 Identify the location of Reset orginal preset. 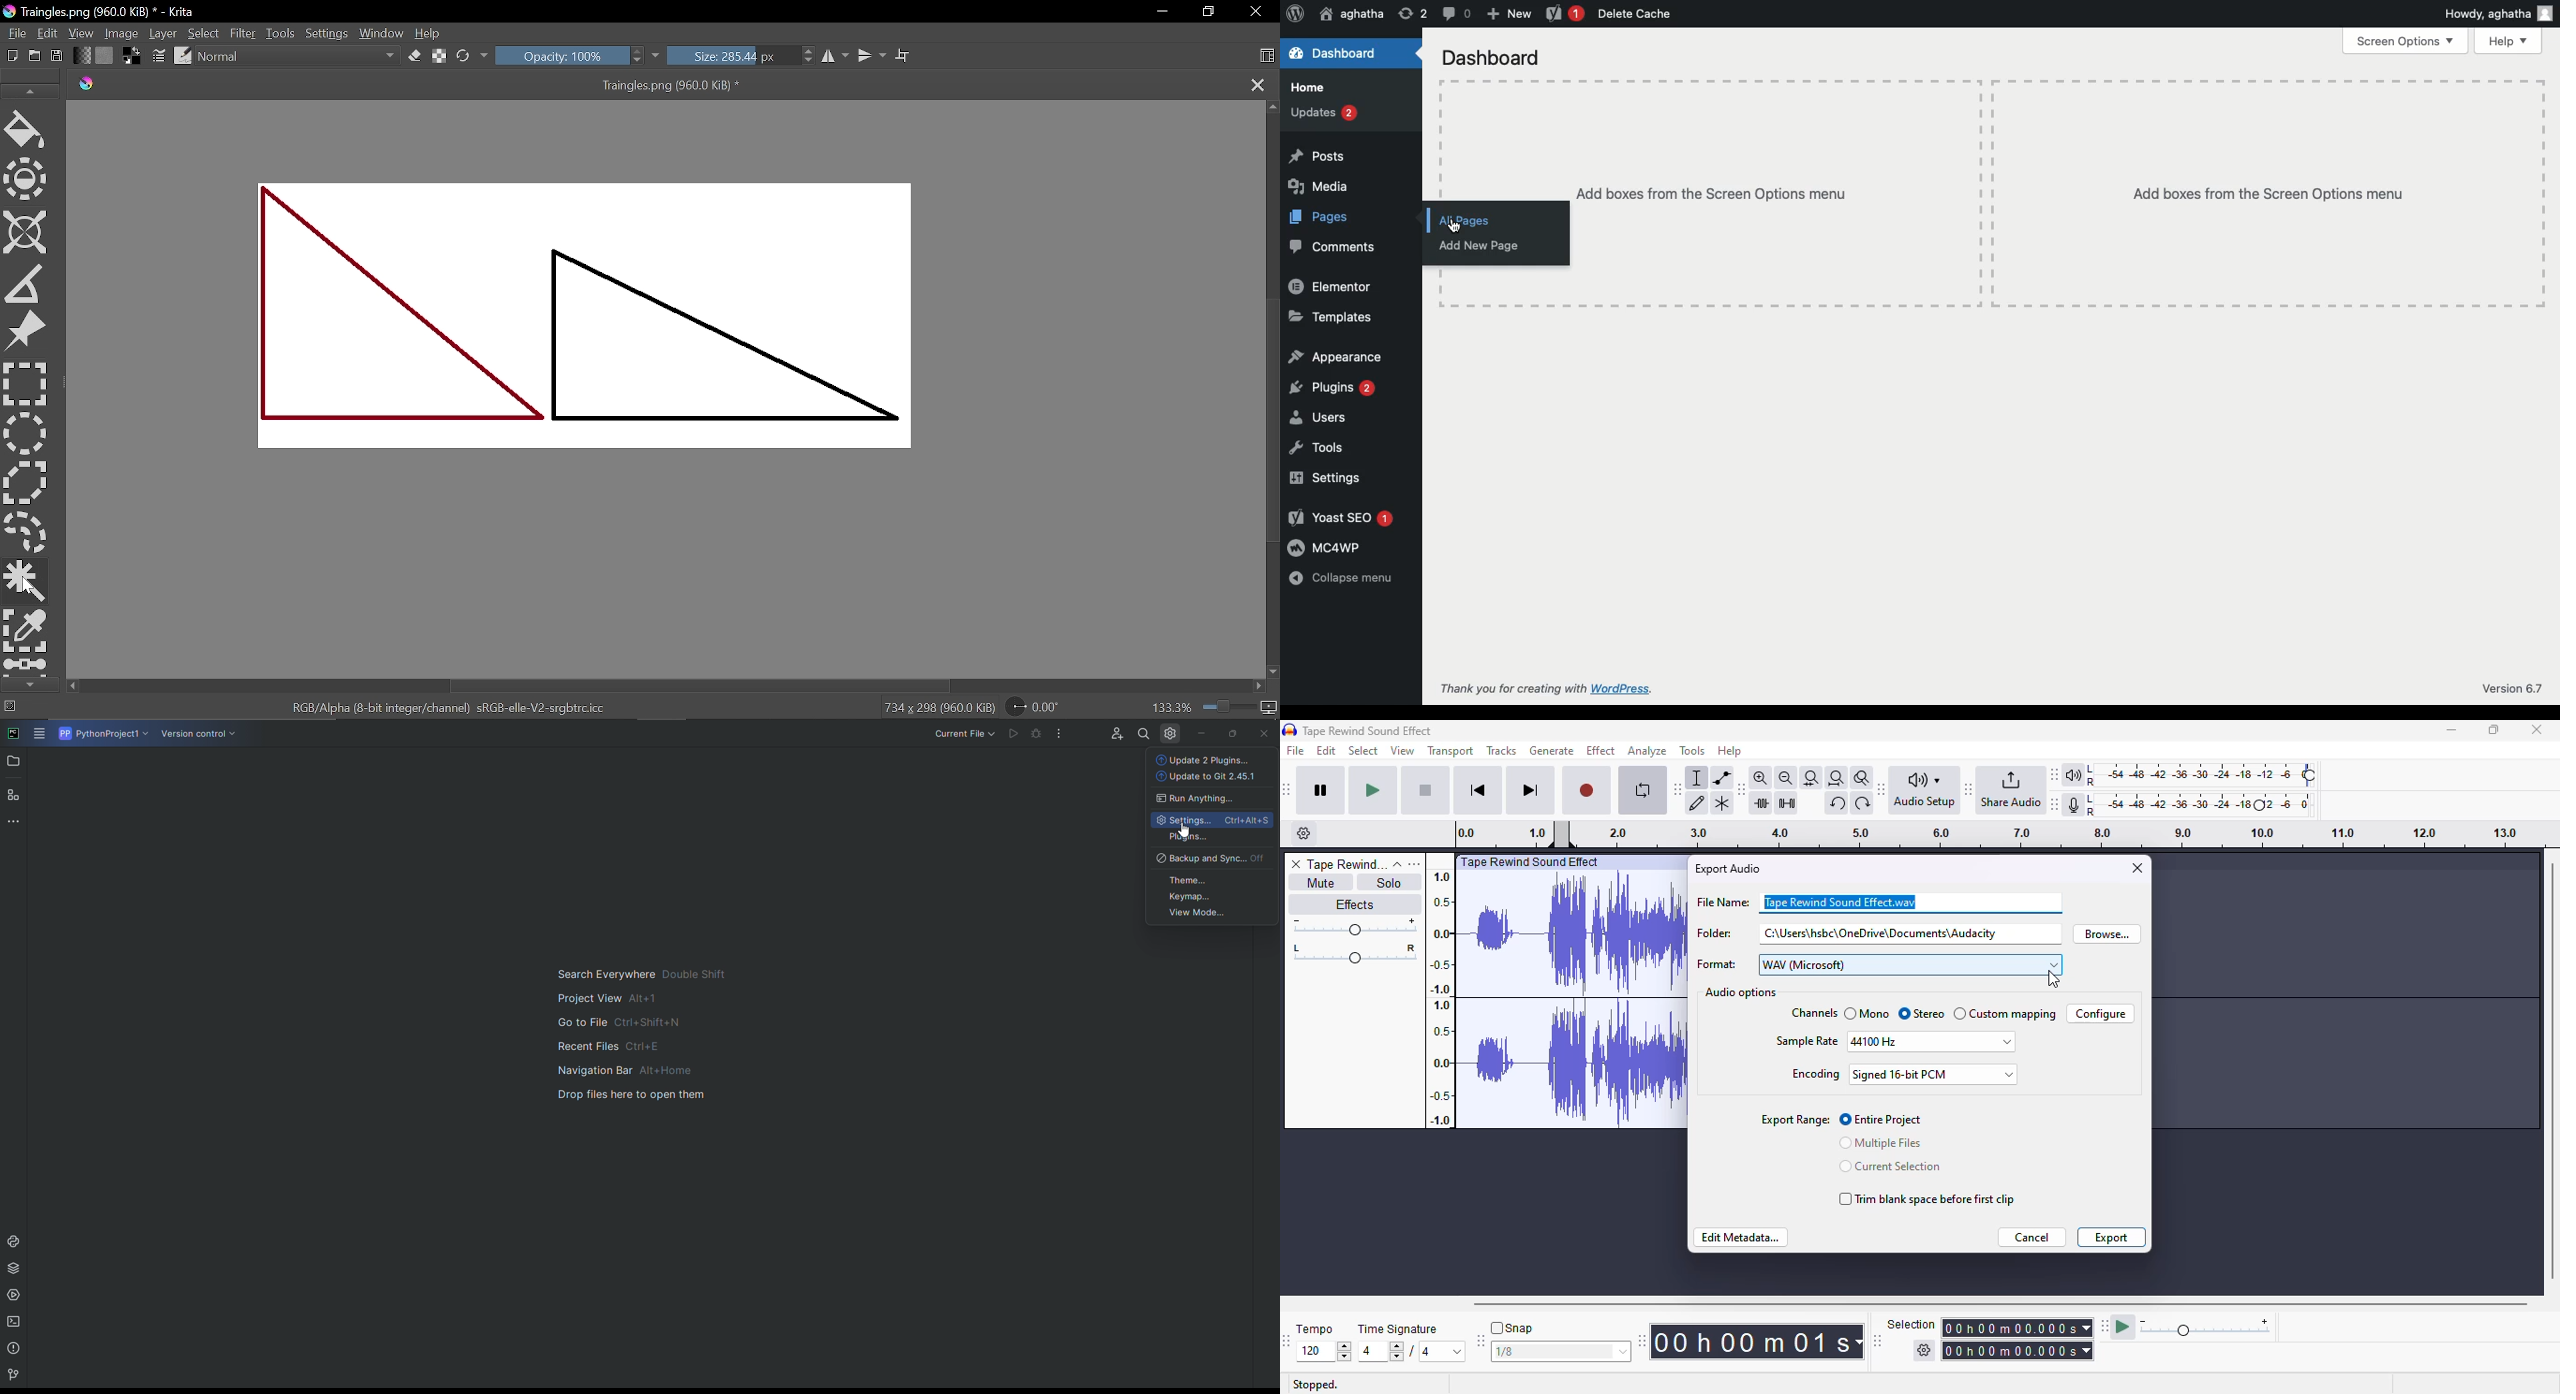
(464, 55).